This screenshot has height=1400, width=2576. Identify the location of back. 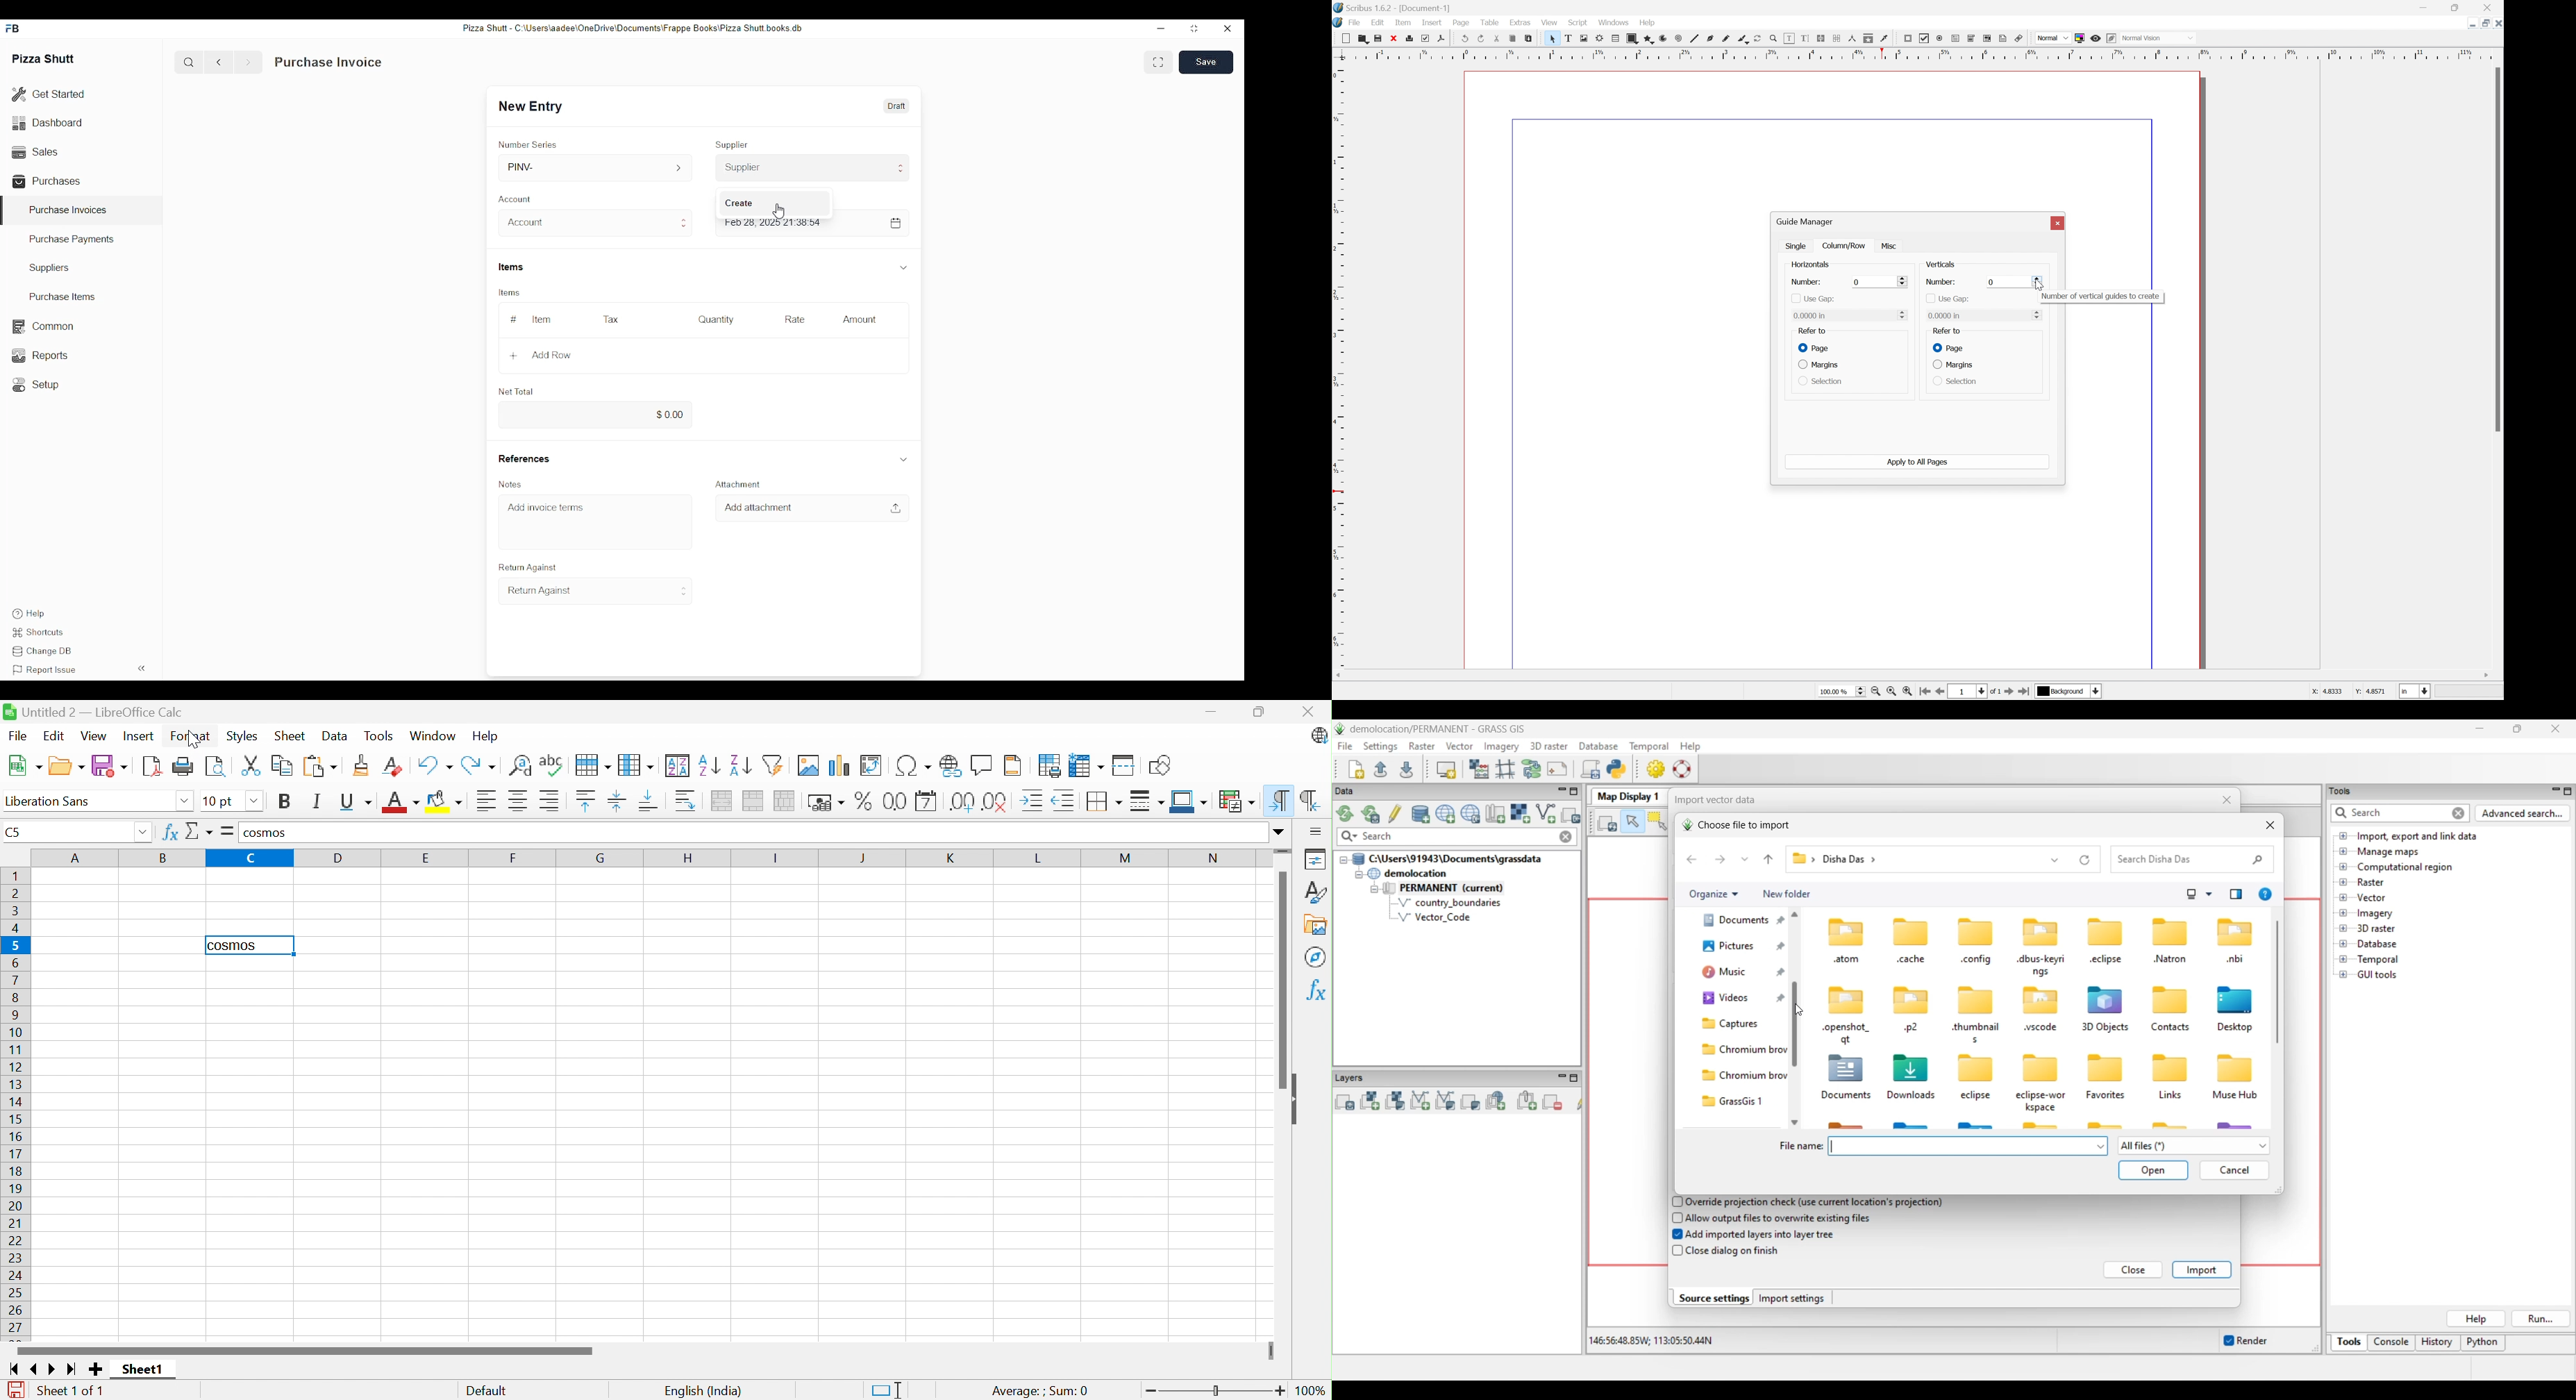
(222, 62).